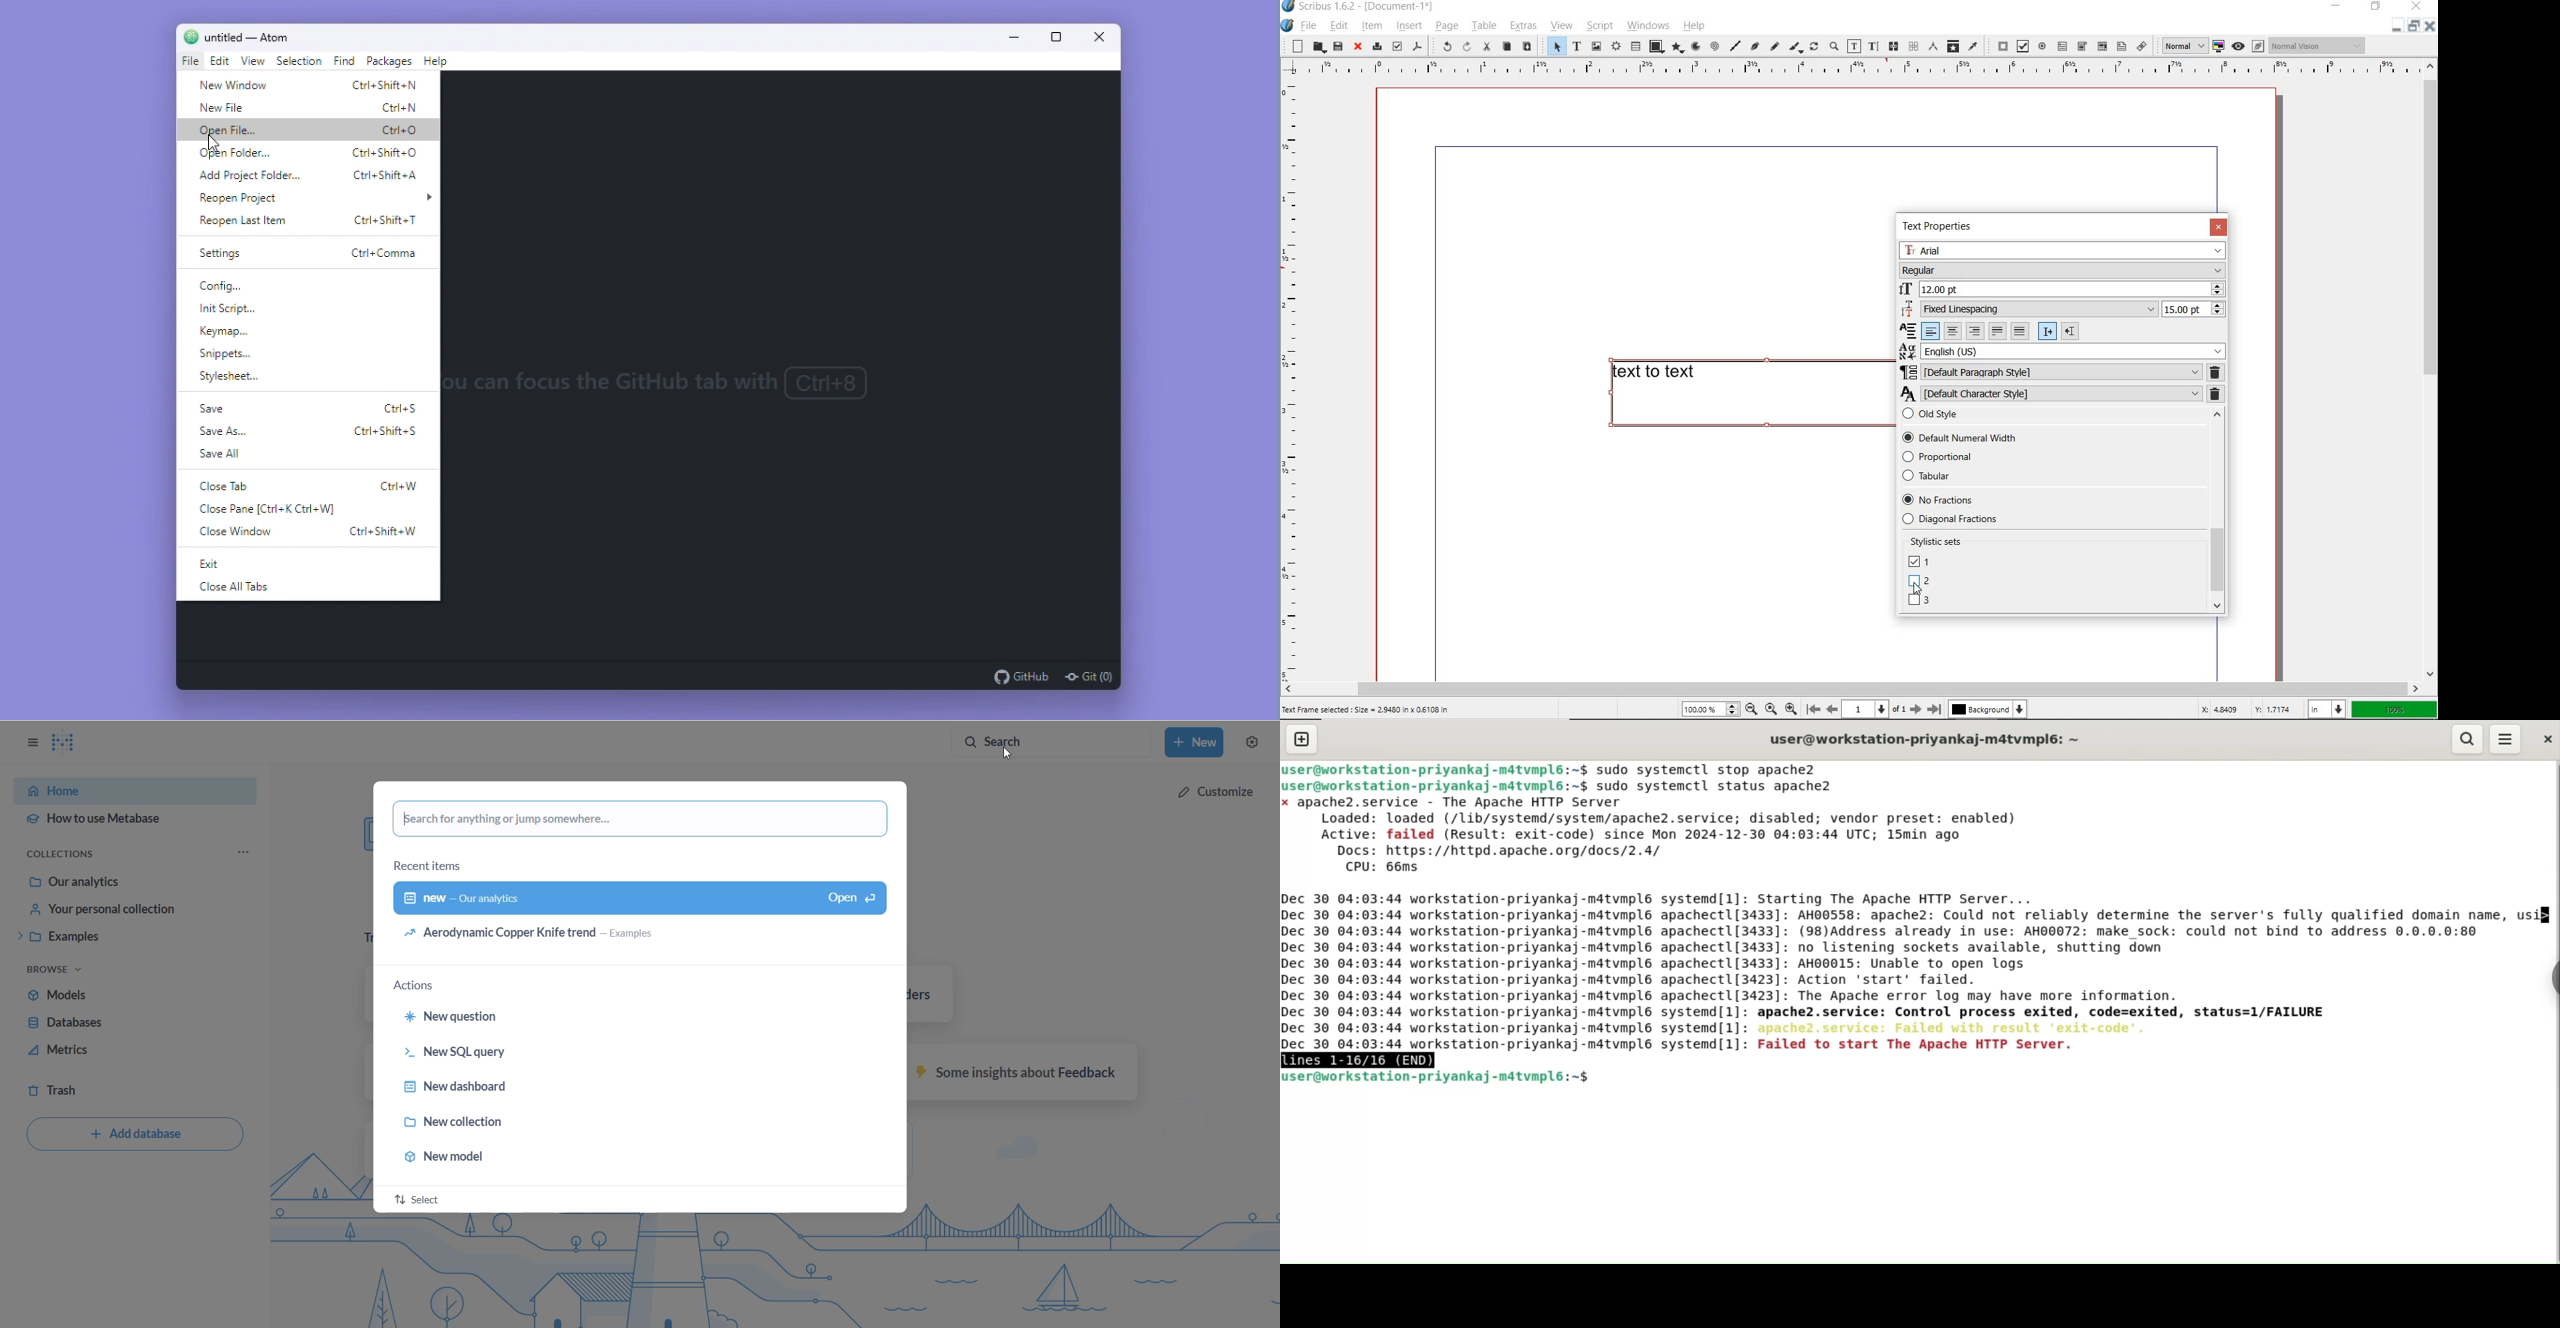 The image size is (2576, 1344). Describe the element at coordinates (1873, 46) in the screenshot. I see `edit text with story editor` at that location.